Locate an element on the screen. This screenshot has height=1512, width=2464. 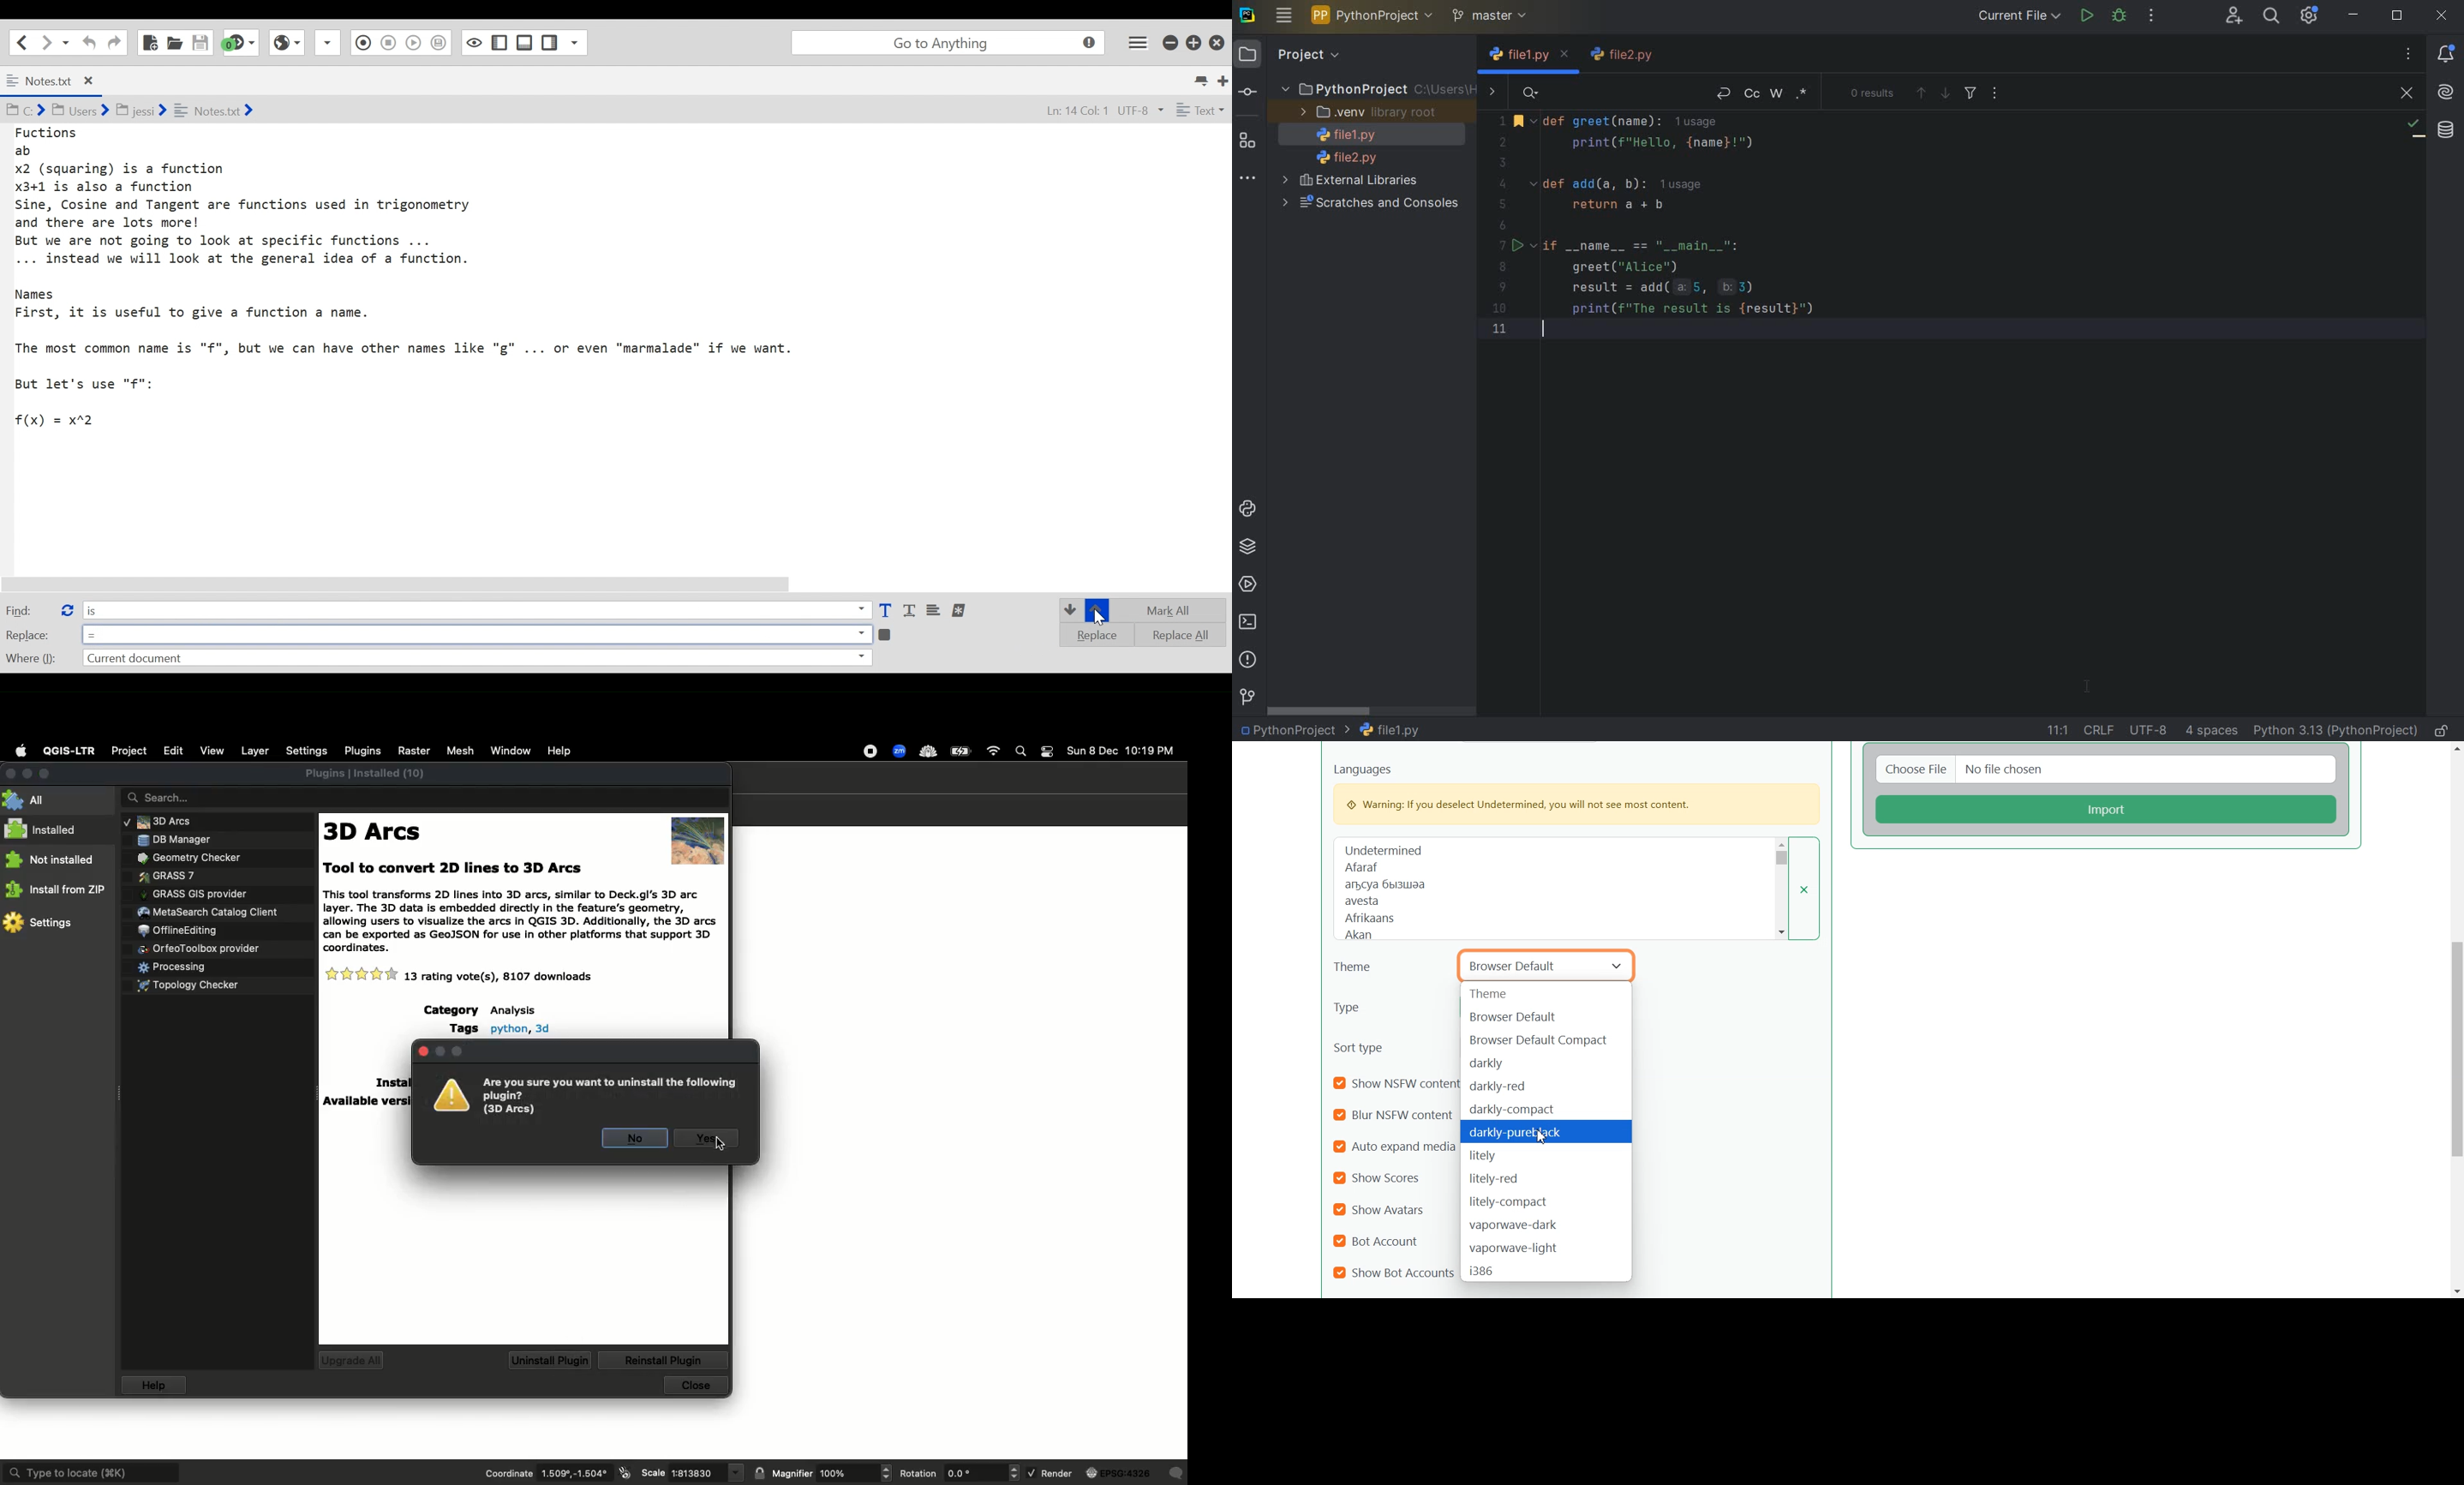
Plugins is located at coordinates (223, 821).